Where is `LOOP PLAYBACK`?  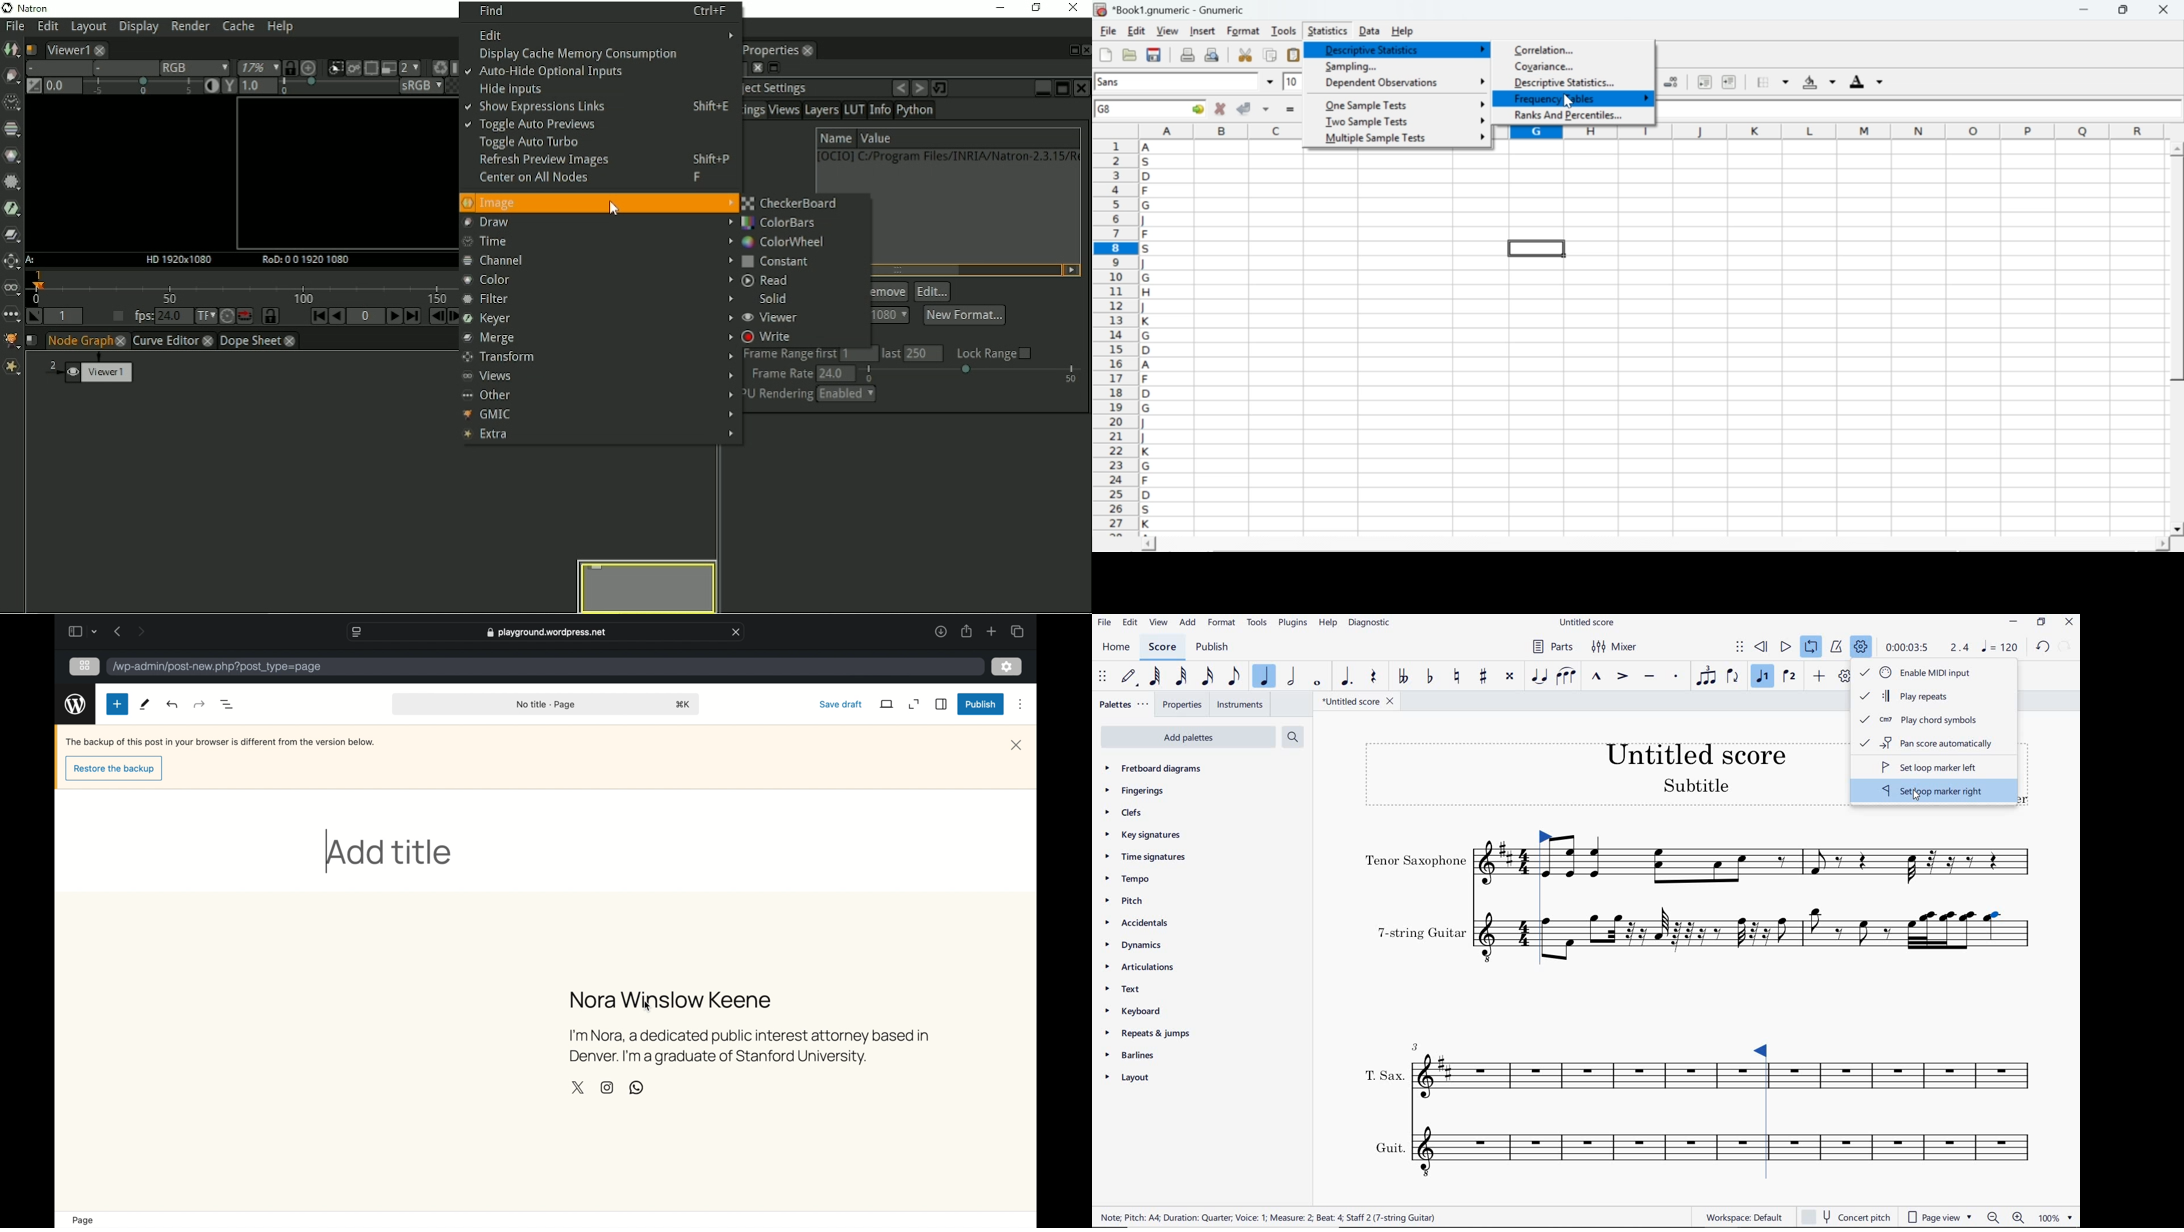
LOOP PLAYBACK is located at coordinates (1811, 646).